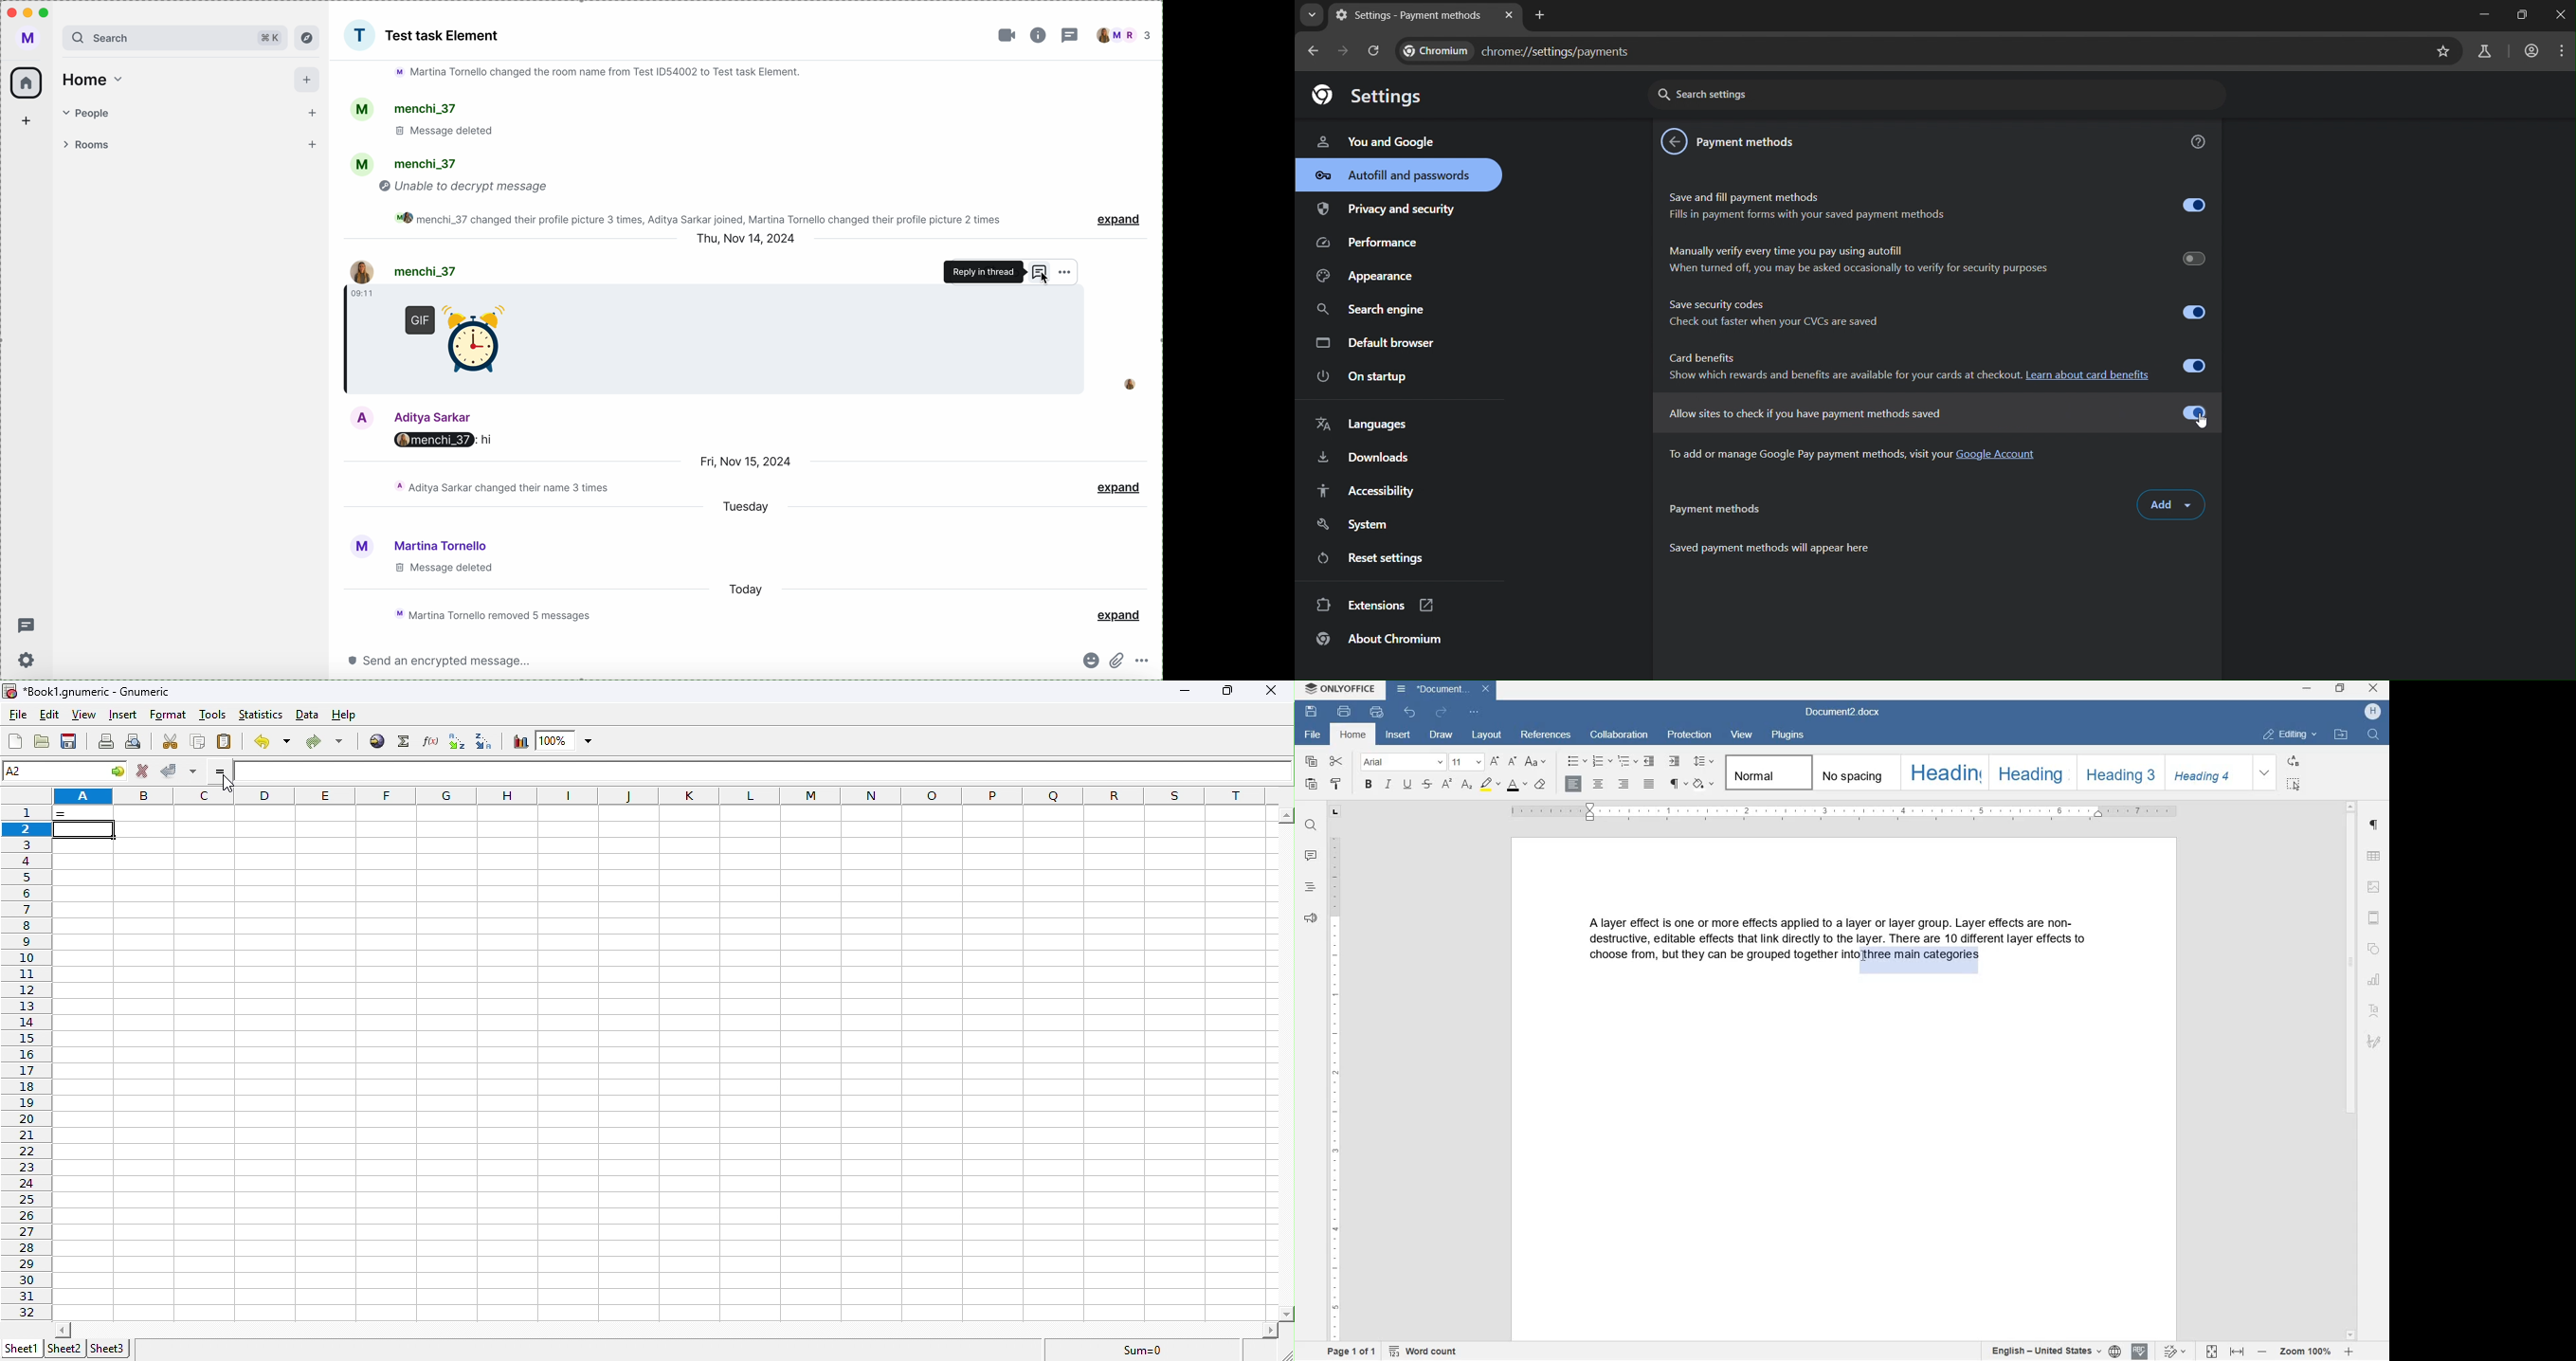 The image size is (2576, 1372). Describe the element at coordinates (744, 590) in the screenshot. I see `today` at that location.